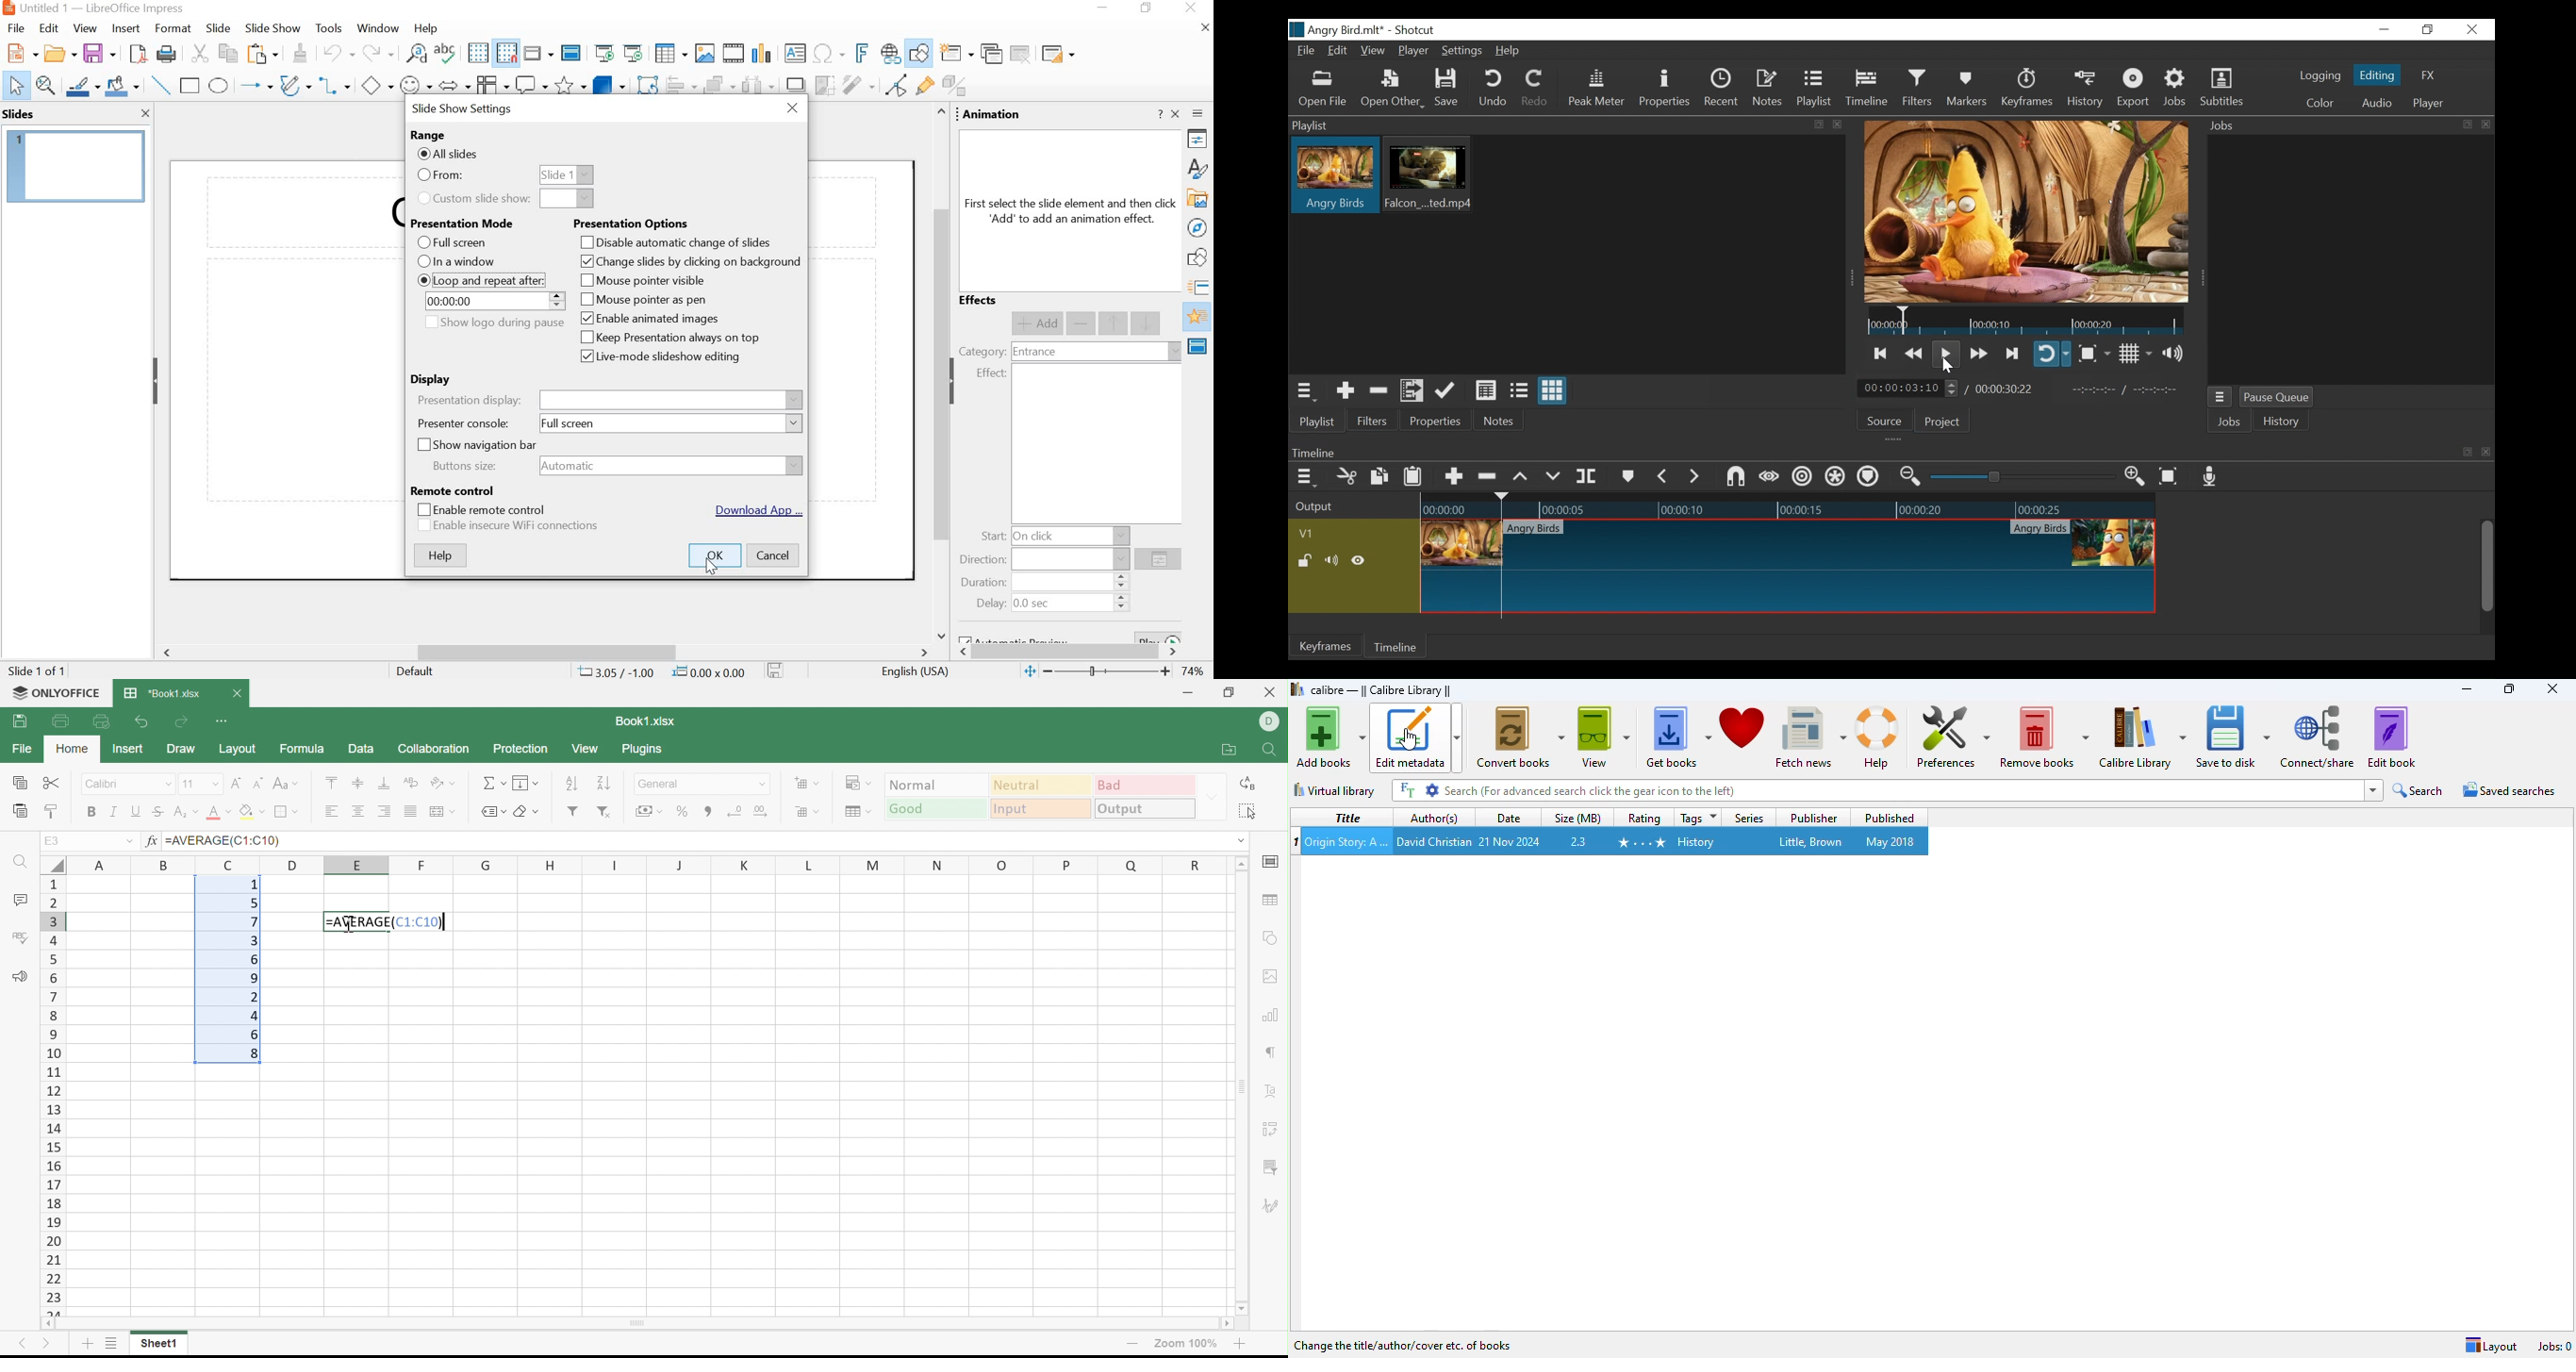 This screenshot has height=1372, width=2576. Describe the element at coordinates (217, 28) in the screenshot. I see `slide menu` at that location.